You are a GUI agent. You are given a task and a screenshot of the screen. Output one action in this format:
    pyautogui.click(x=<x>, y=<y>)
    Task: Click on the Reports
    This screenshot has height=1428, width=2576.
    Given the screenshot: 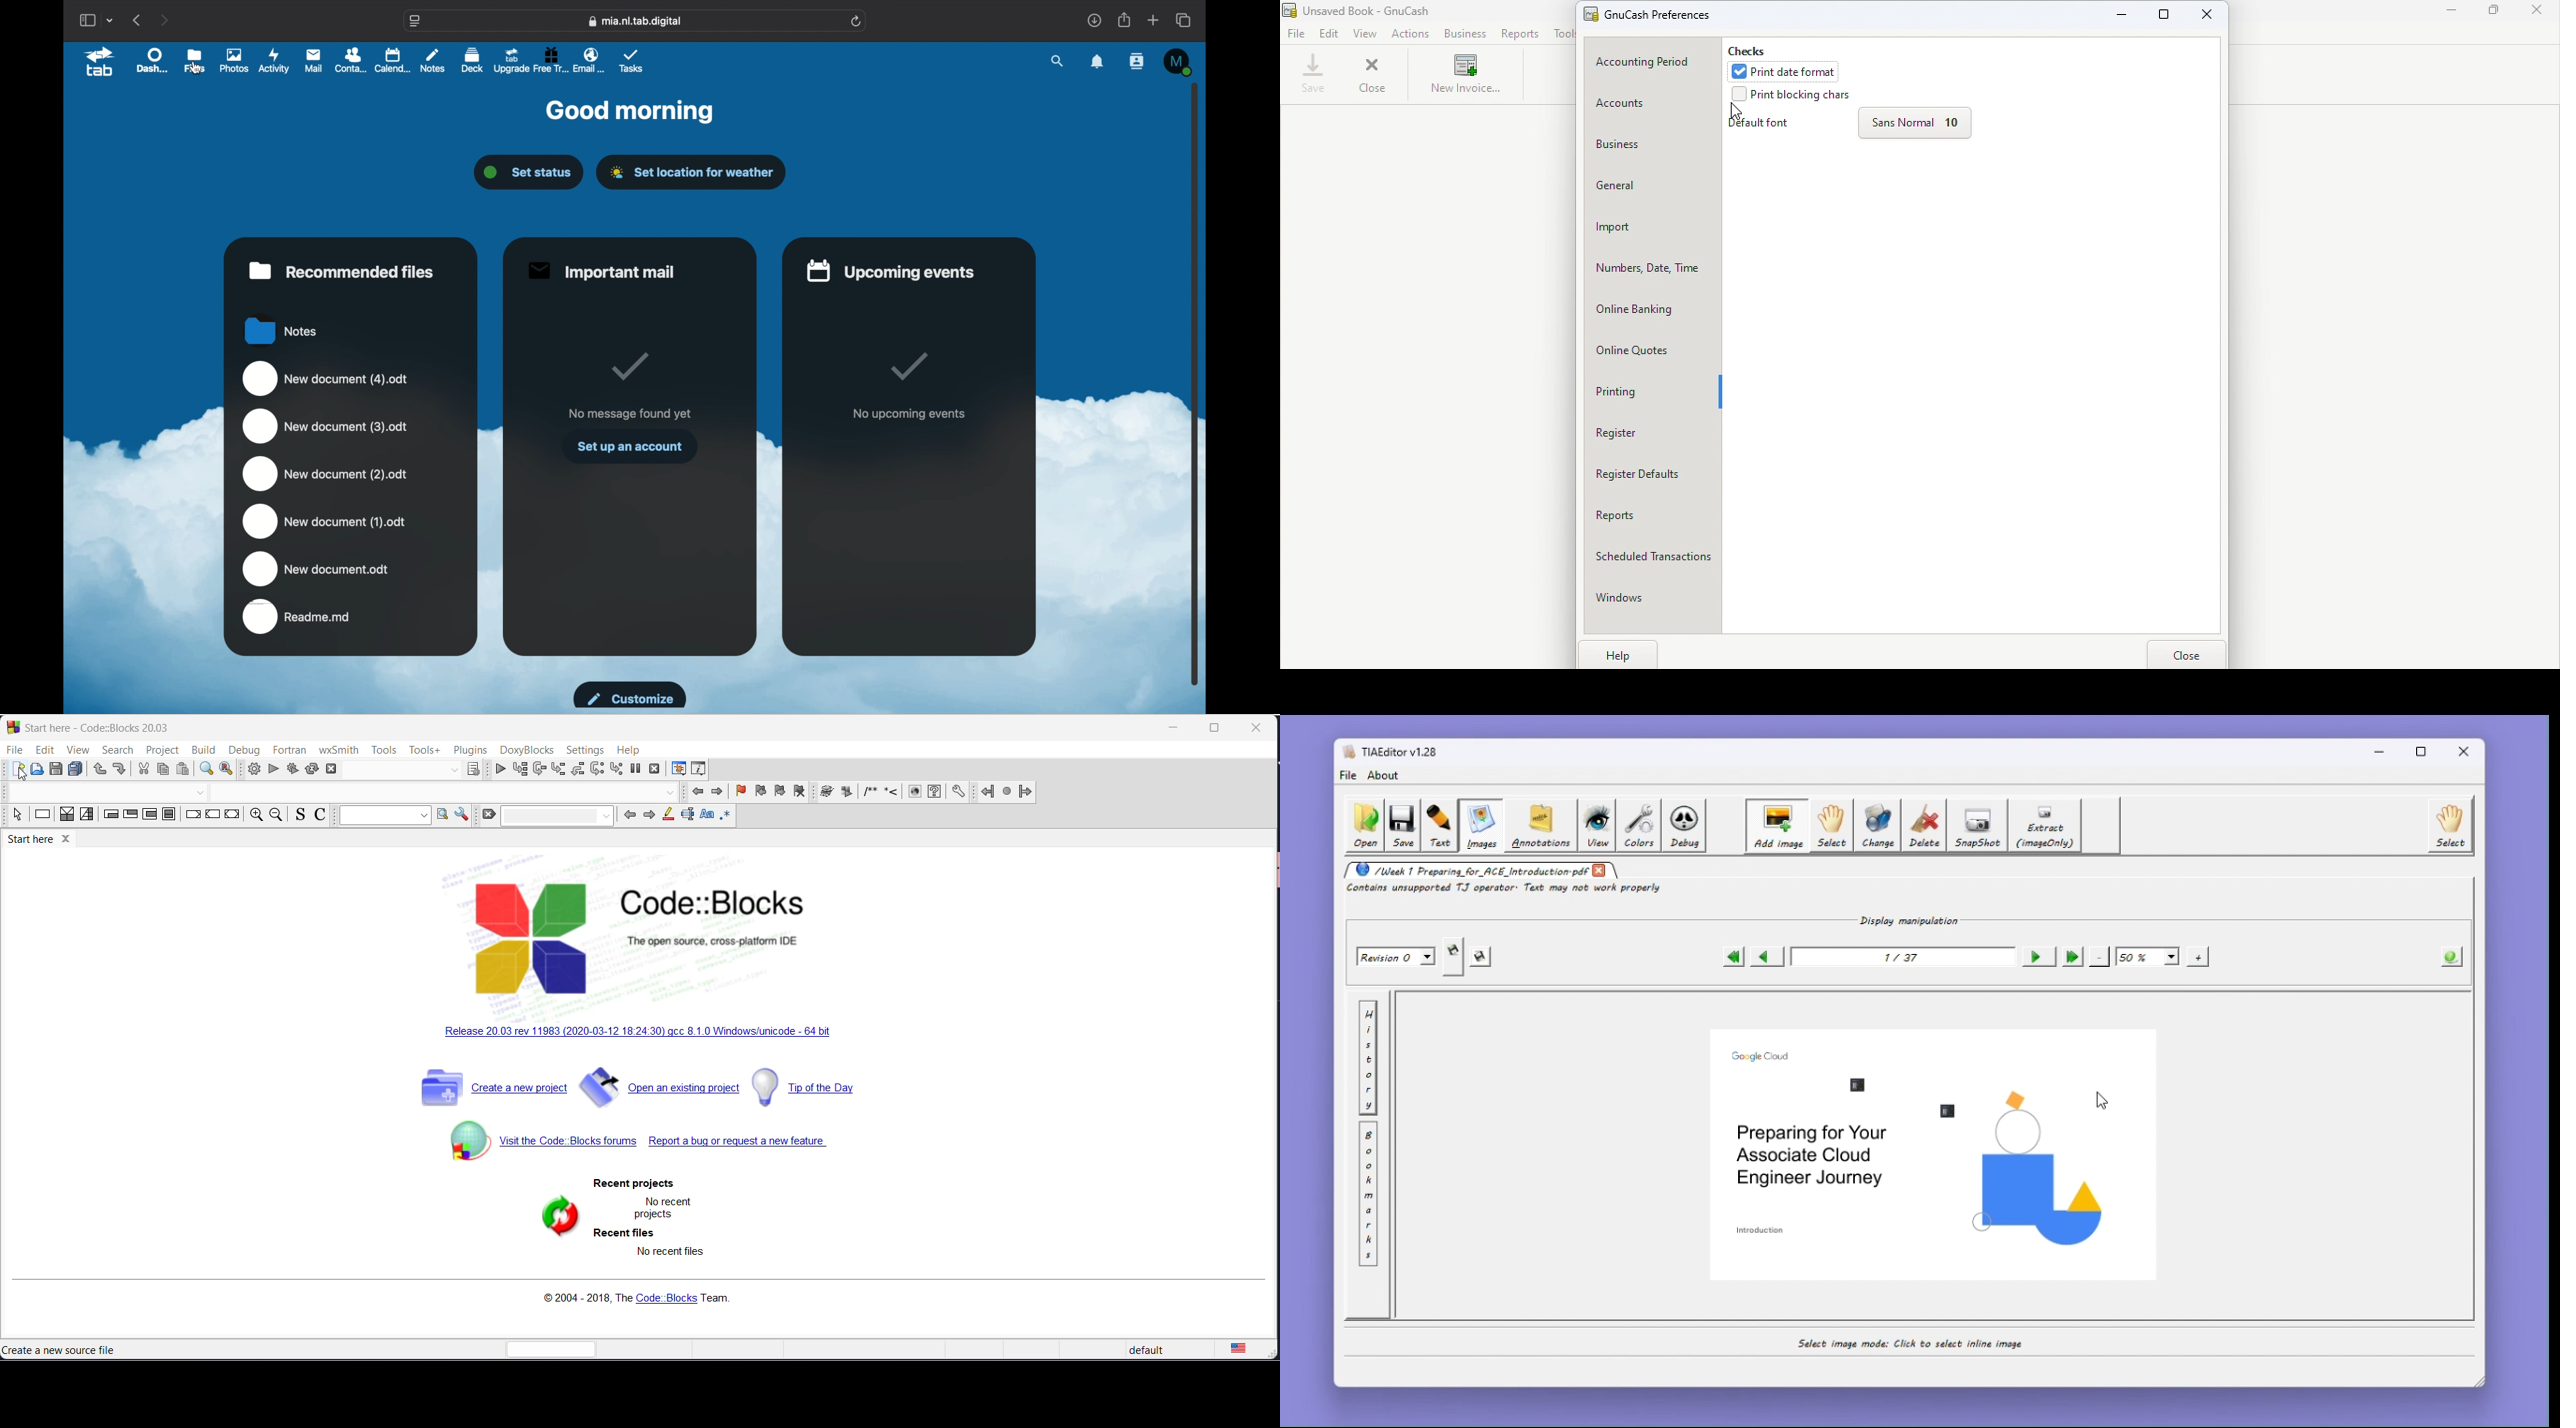 What is the action you would take?
    pyautogui.click(x=1523, y=33)
    